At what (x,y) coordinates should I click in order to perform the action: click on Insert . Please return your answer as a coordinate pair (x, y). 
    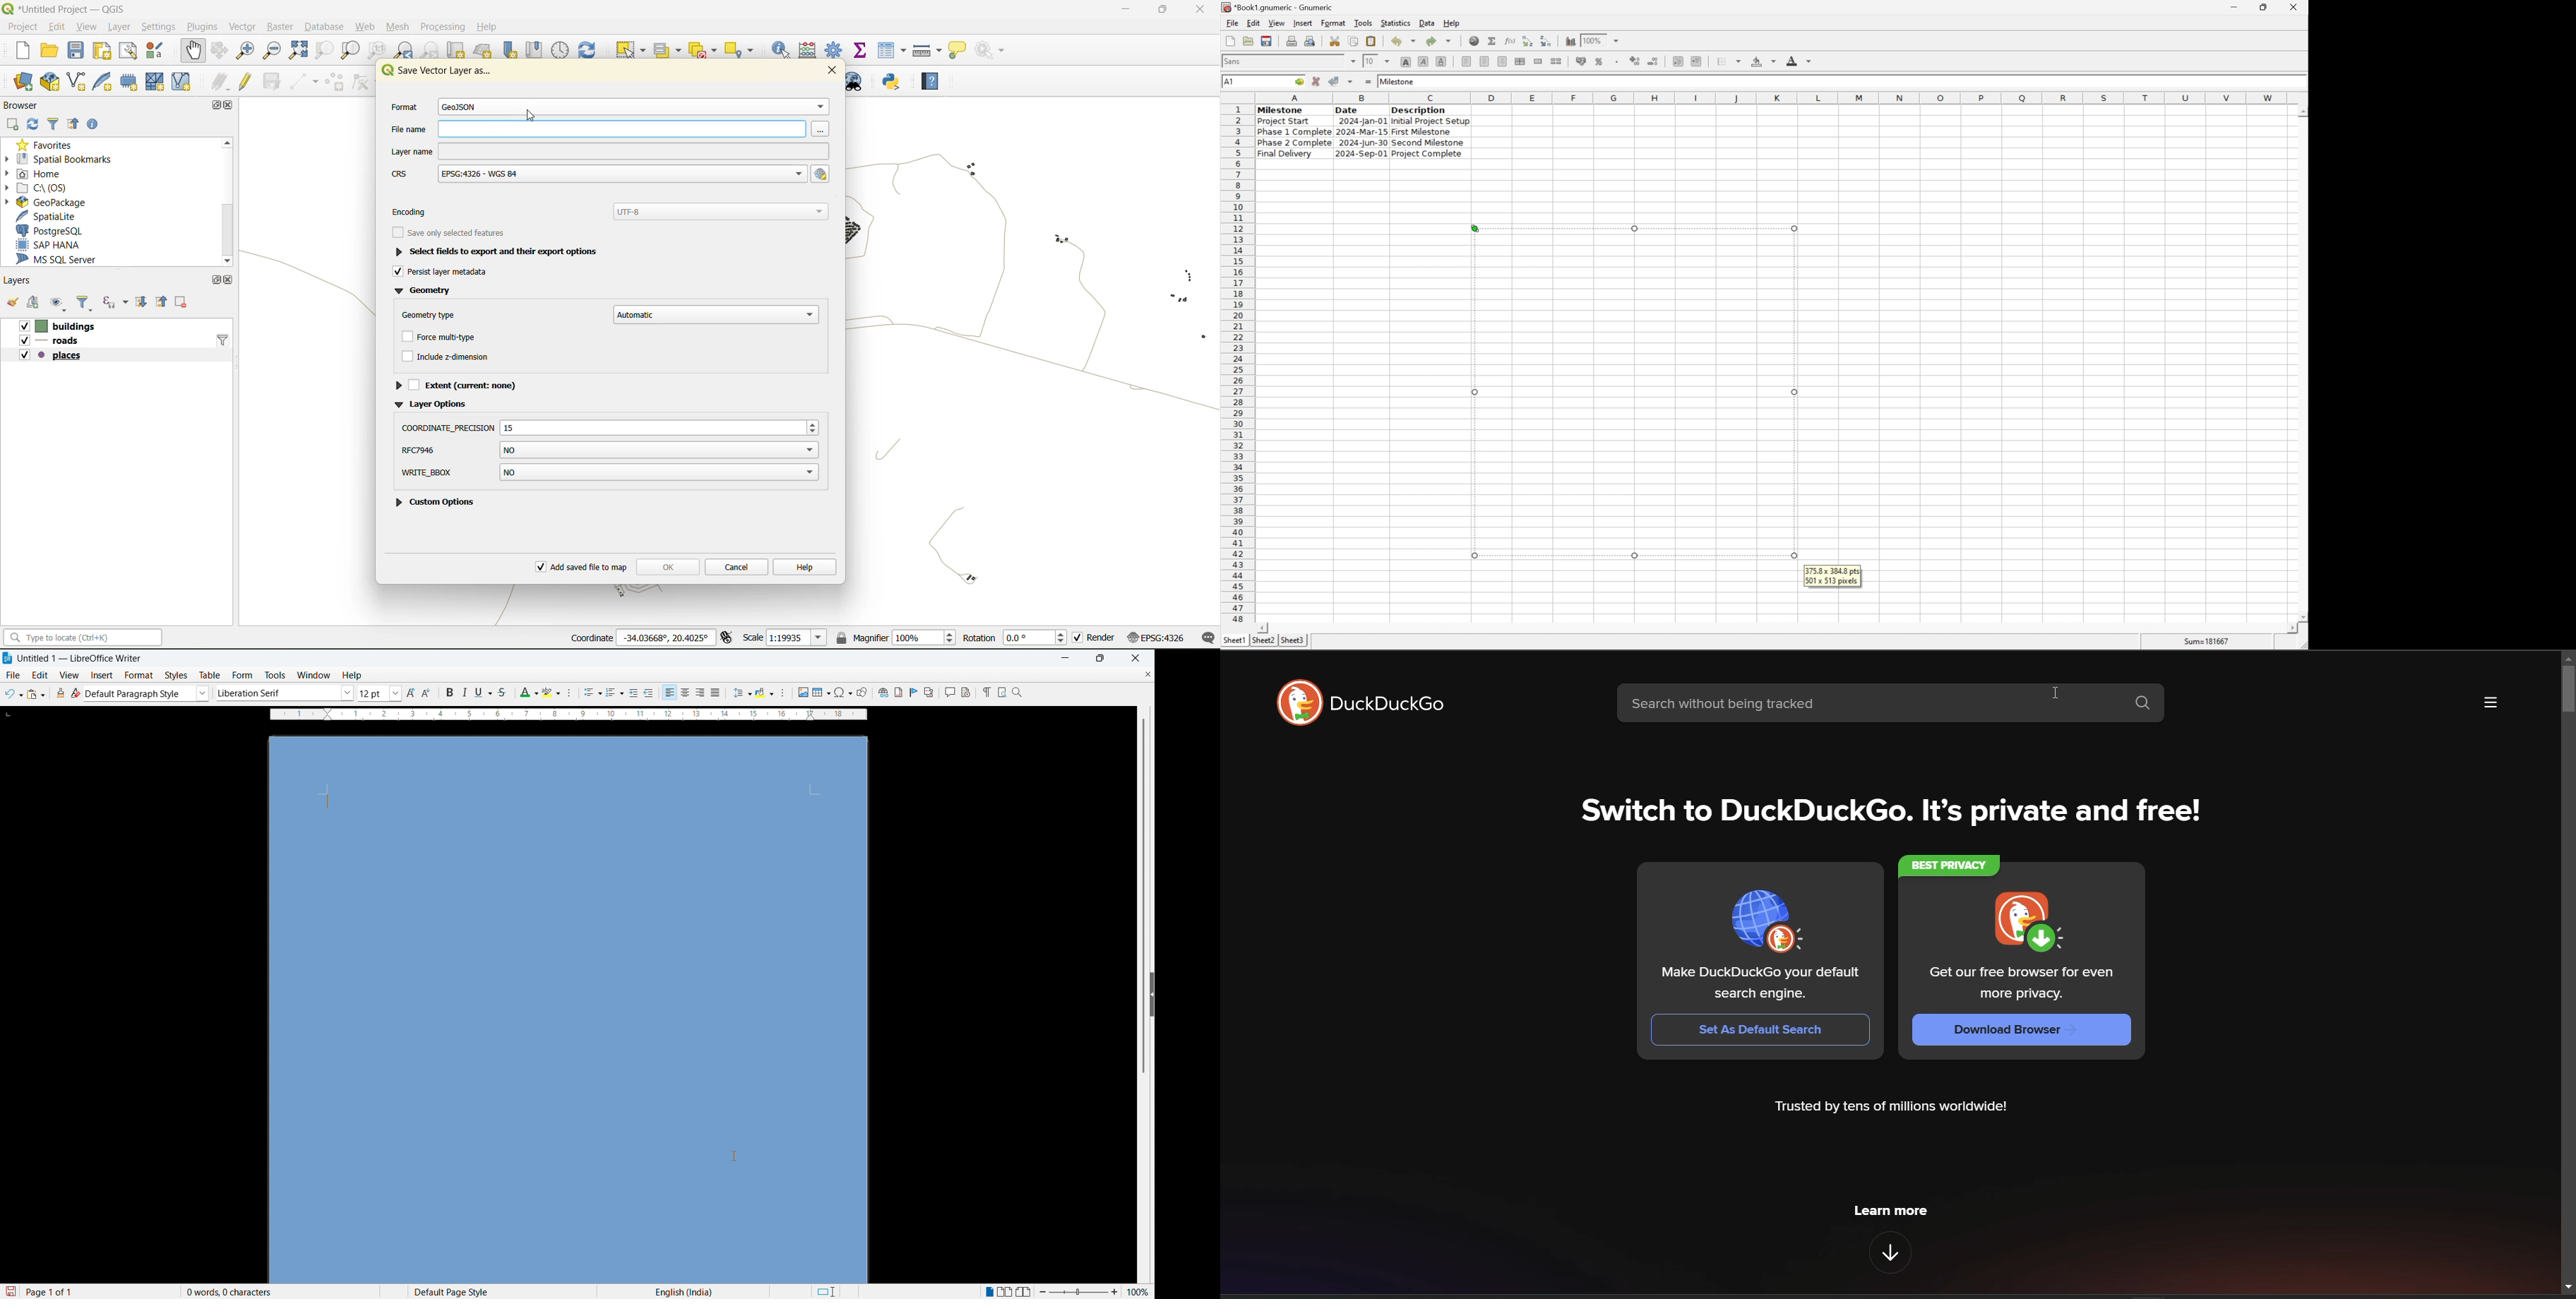
    Looking at the image, I should click on (102, 675).